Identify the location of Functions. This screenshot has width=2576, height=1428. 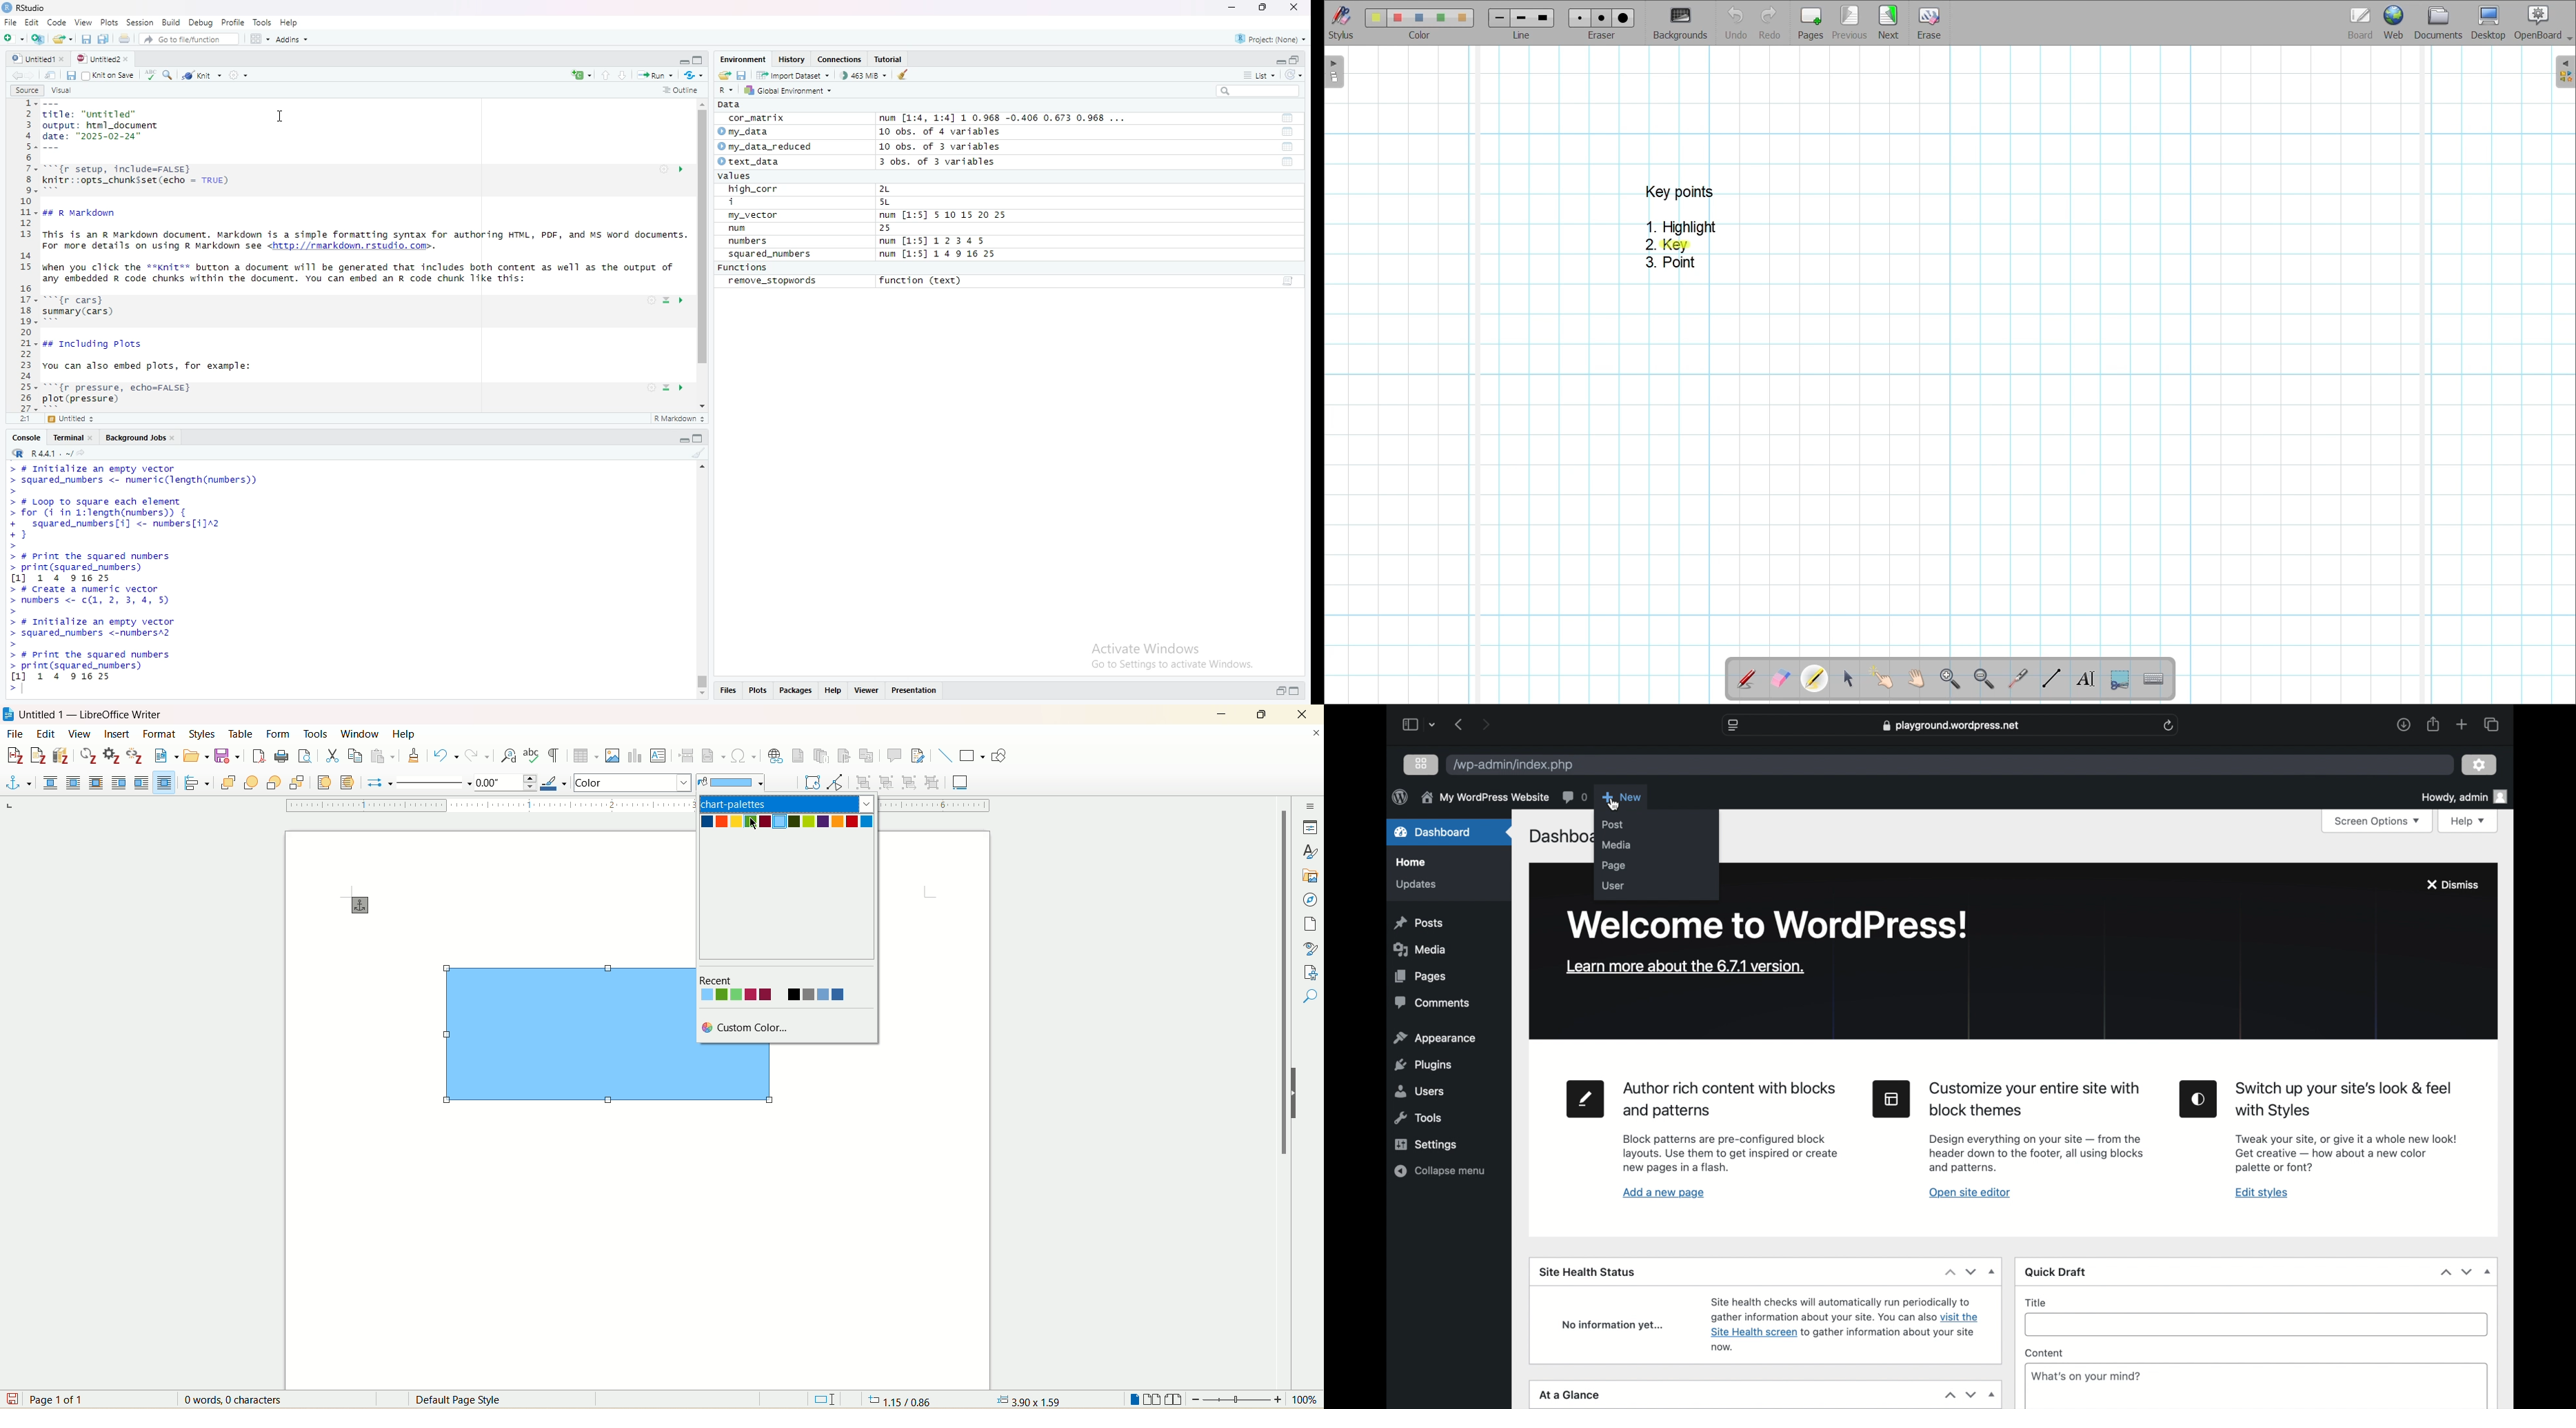
(743, 267).